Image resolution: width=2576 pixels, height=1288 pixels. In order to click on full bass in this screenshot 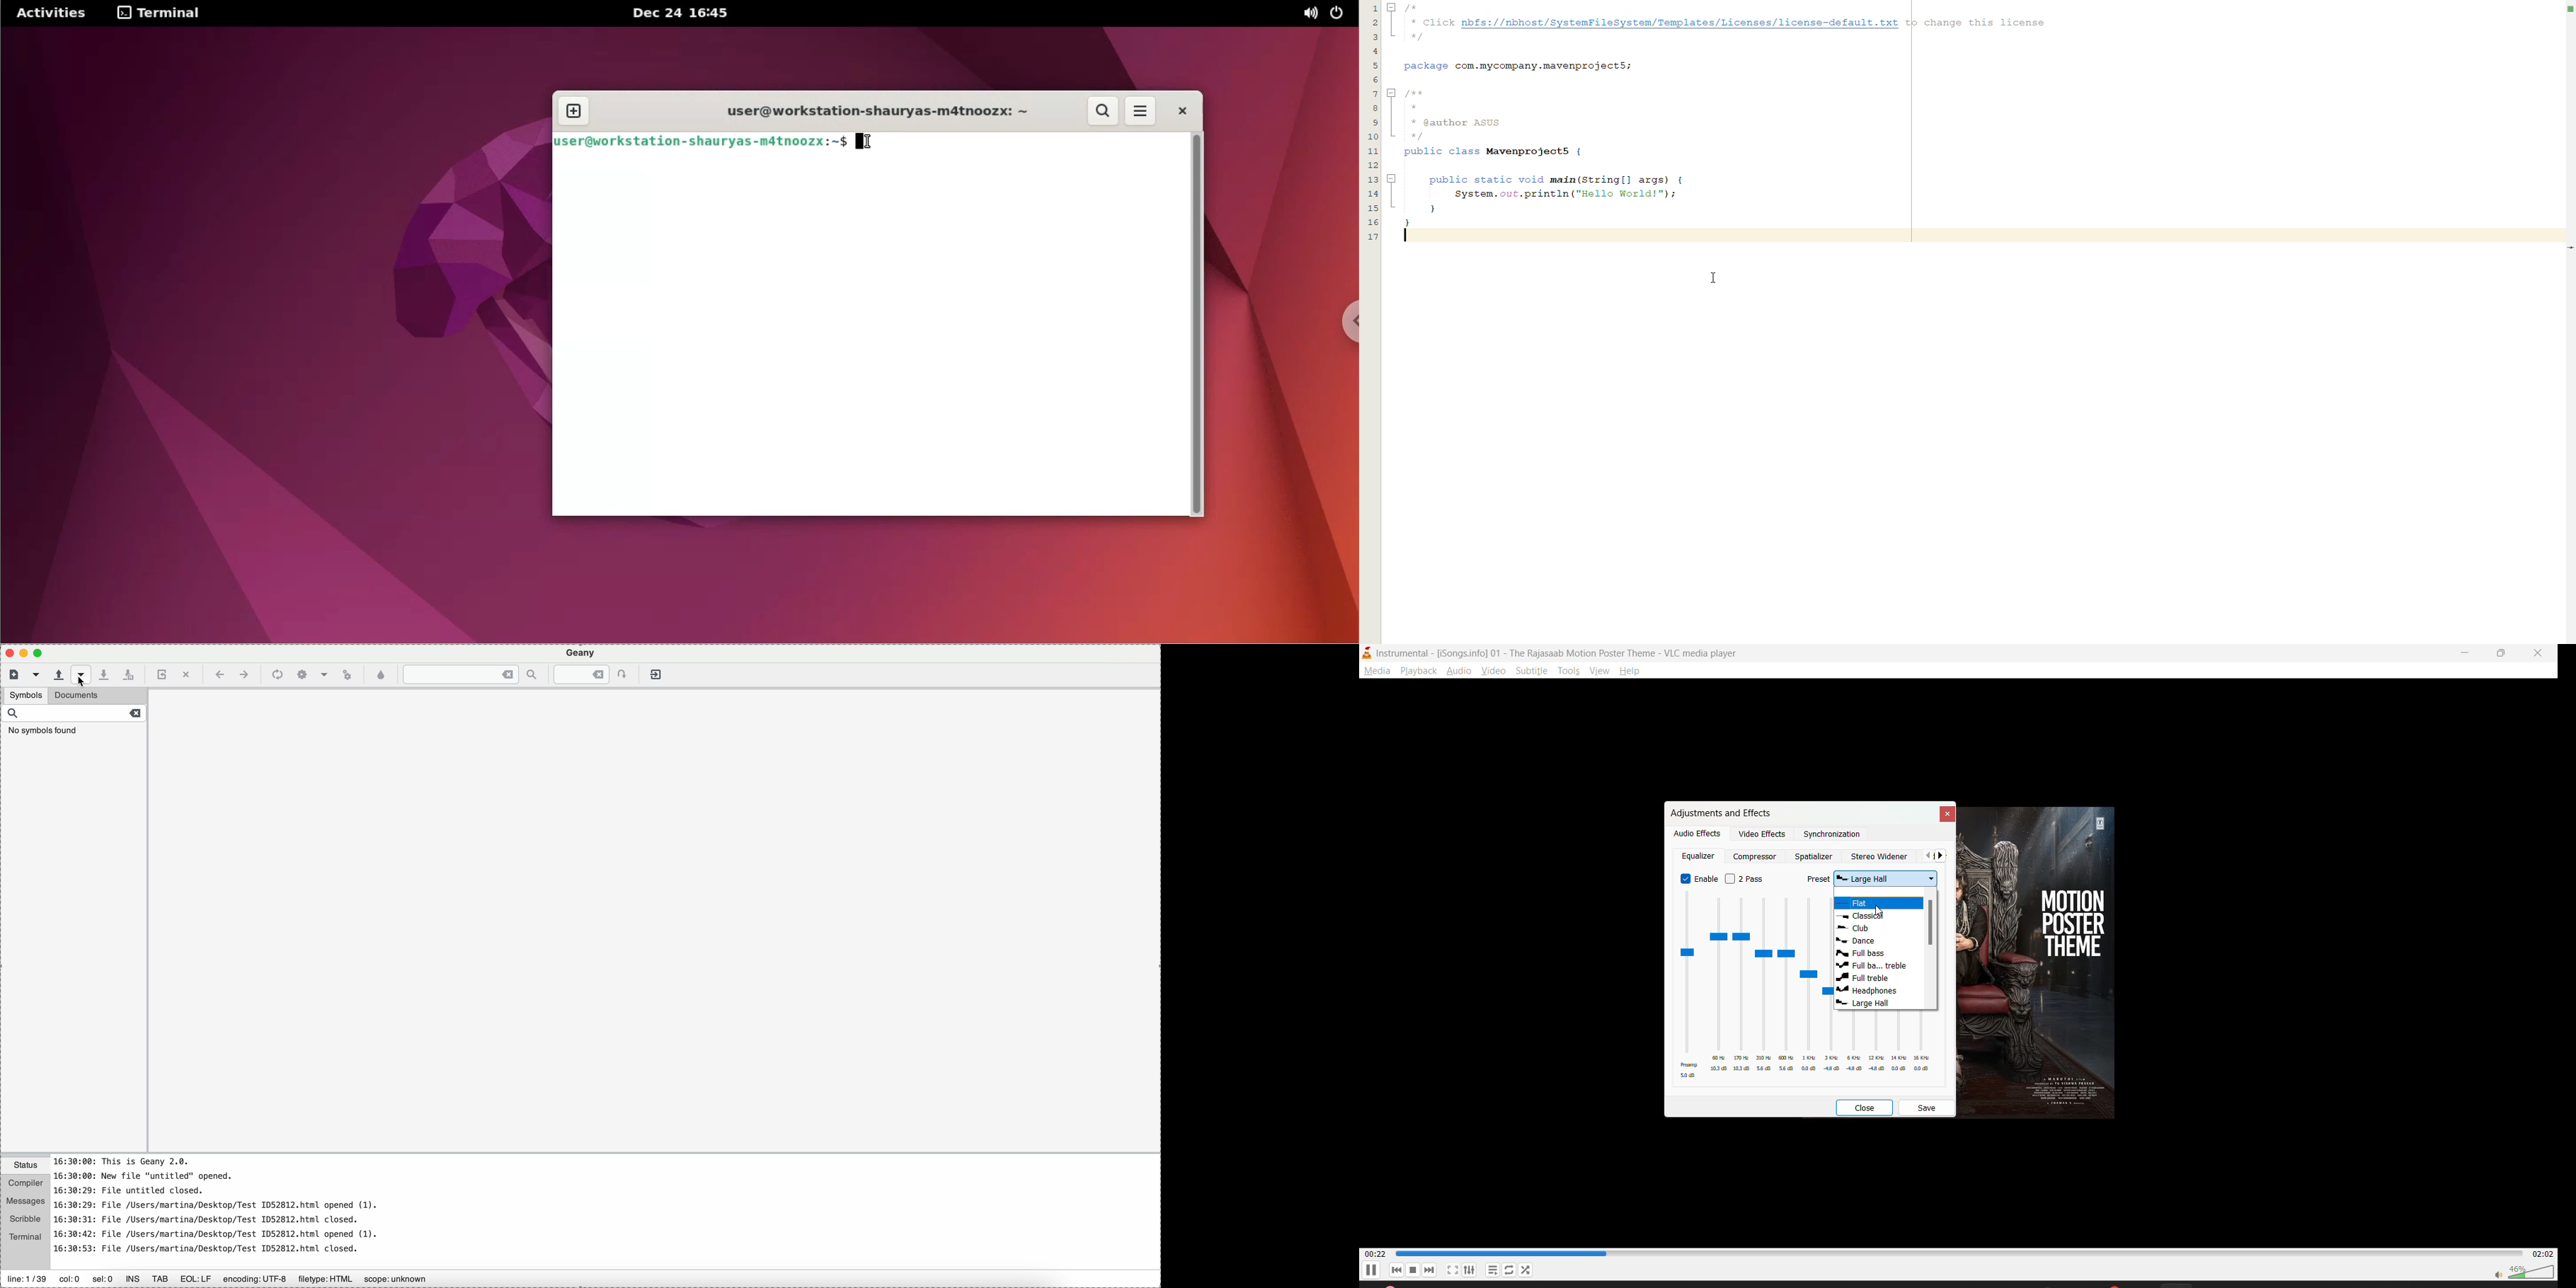, I will do `click(1864, 954)`.